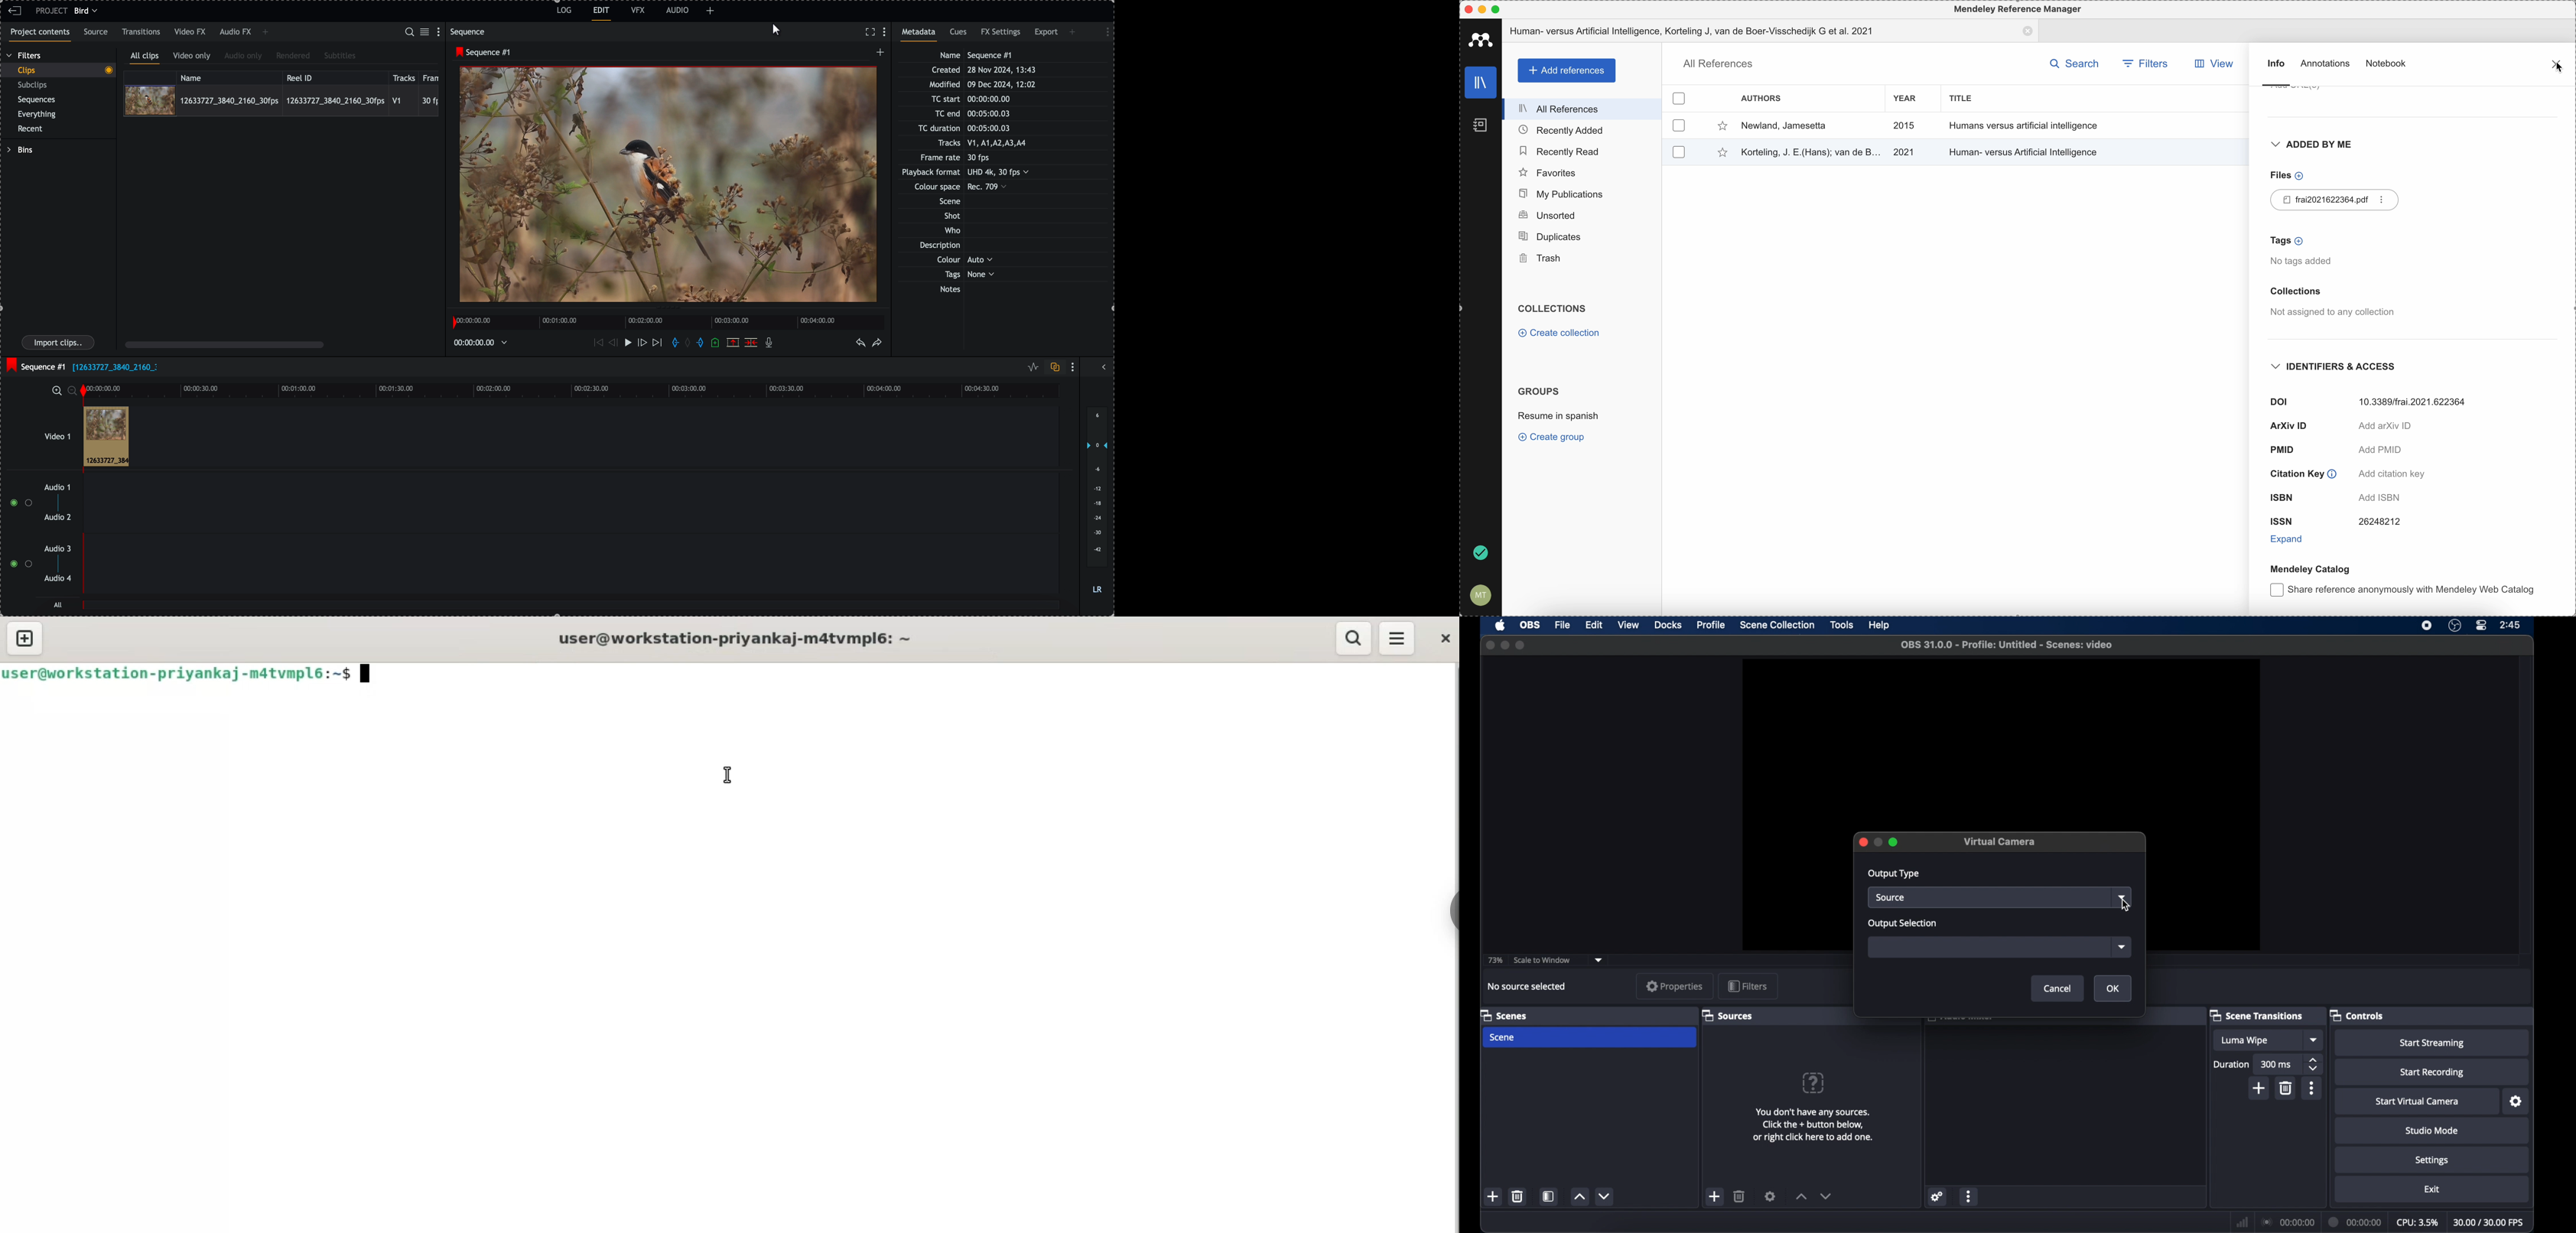 The image size is (2576, 1260). Describe the element at coordinates (2335, 522) in the screenshot. I see `ISSN 26248212` at that location.